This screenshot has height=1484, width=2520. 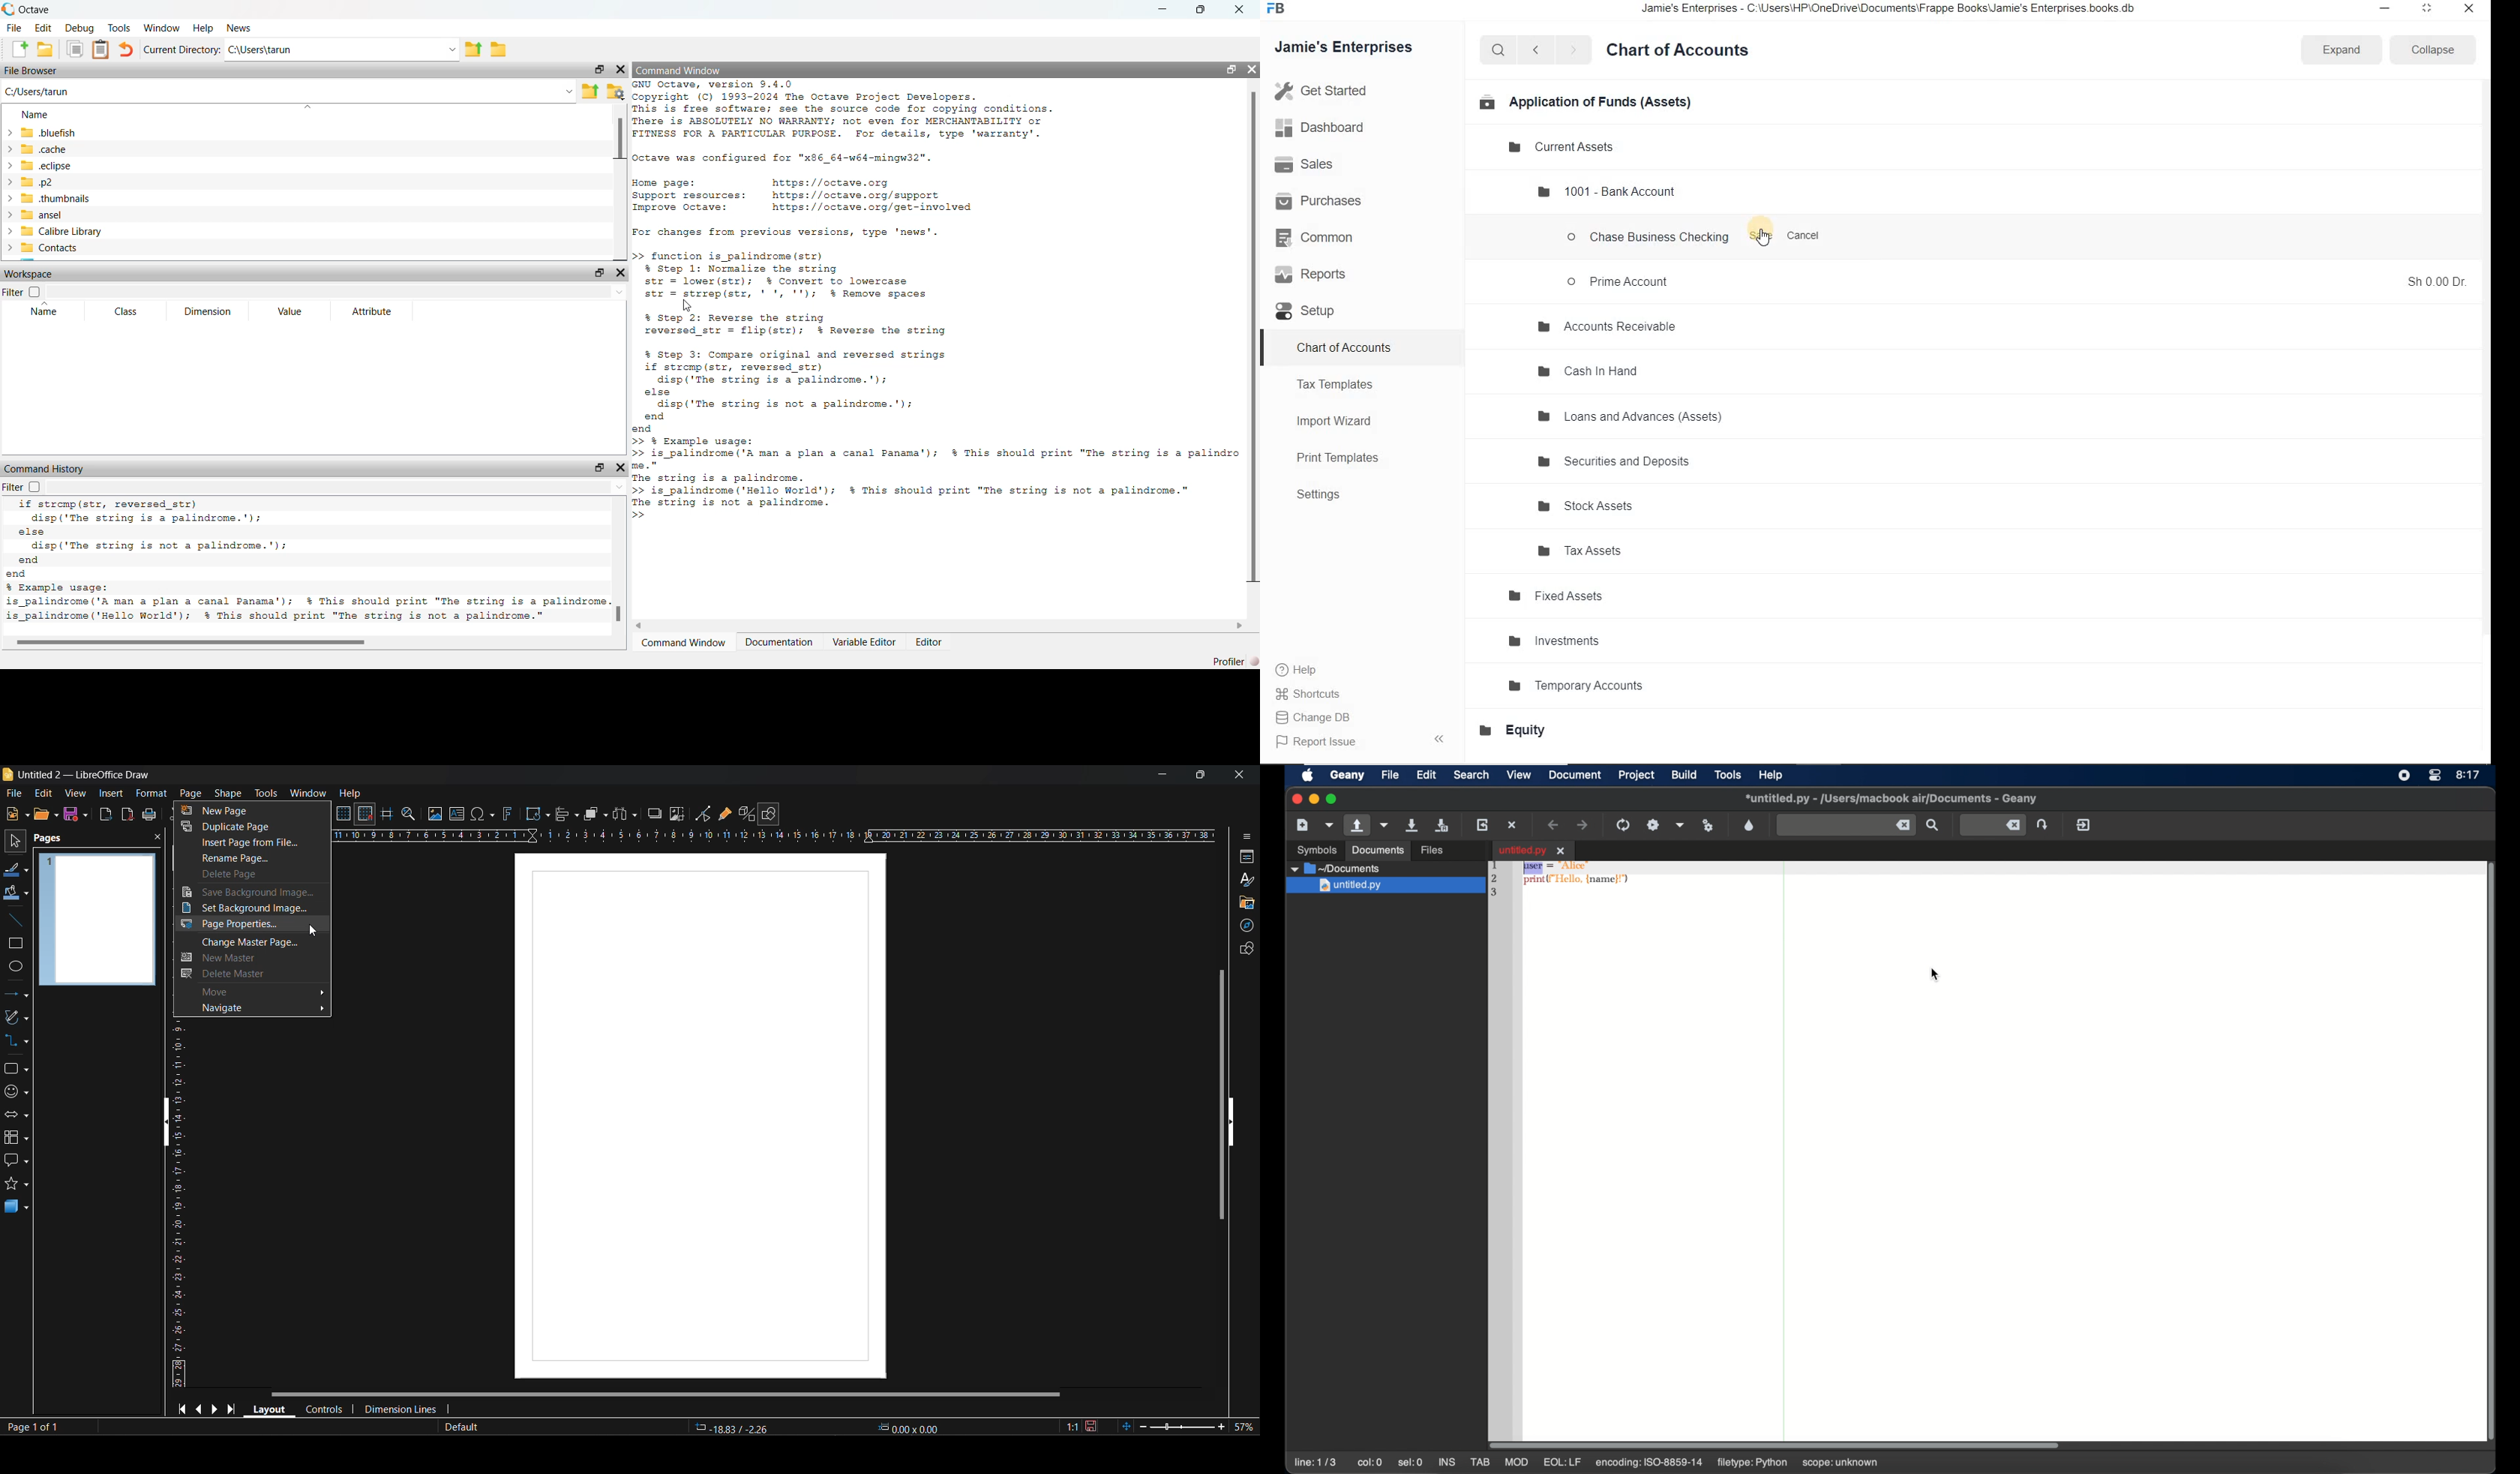 What do you see at coordinates (1246, 856) in the screenshot?
I see `properties` at bounding box center [1246, 856].